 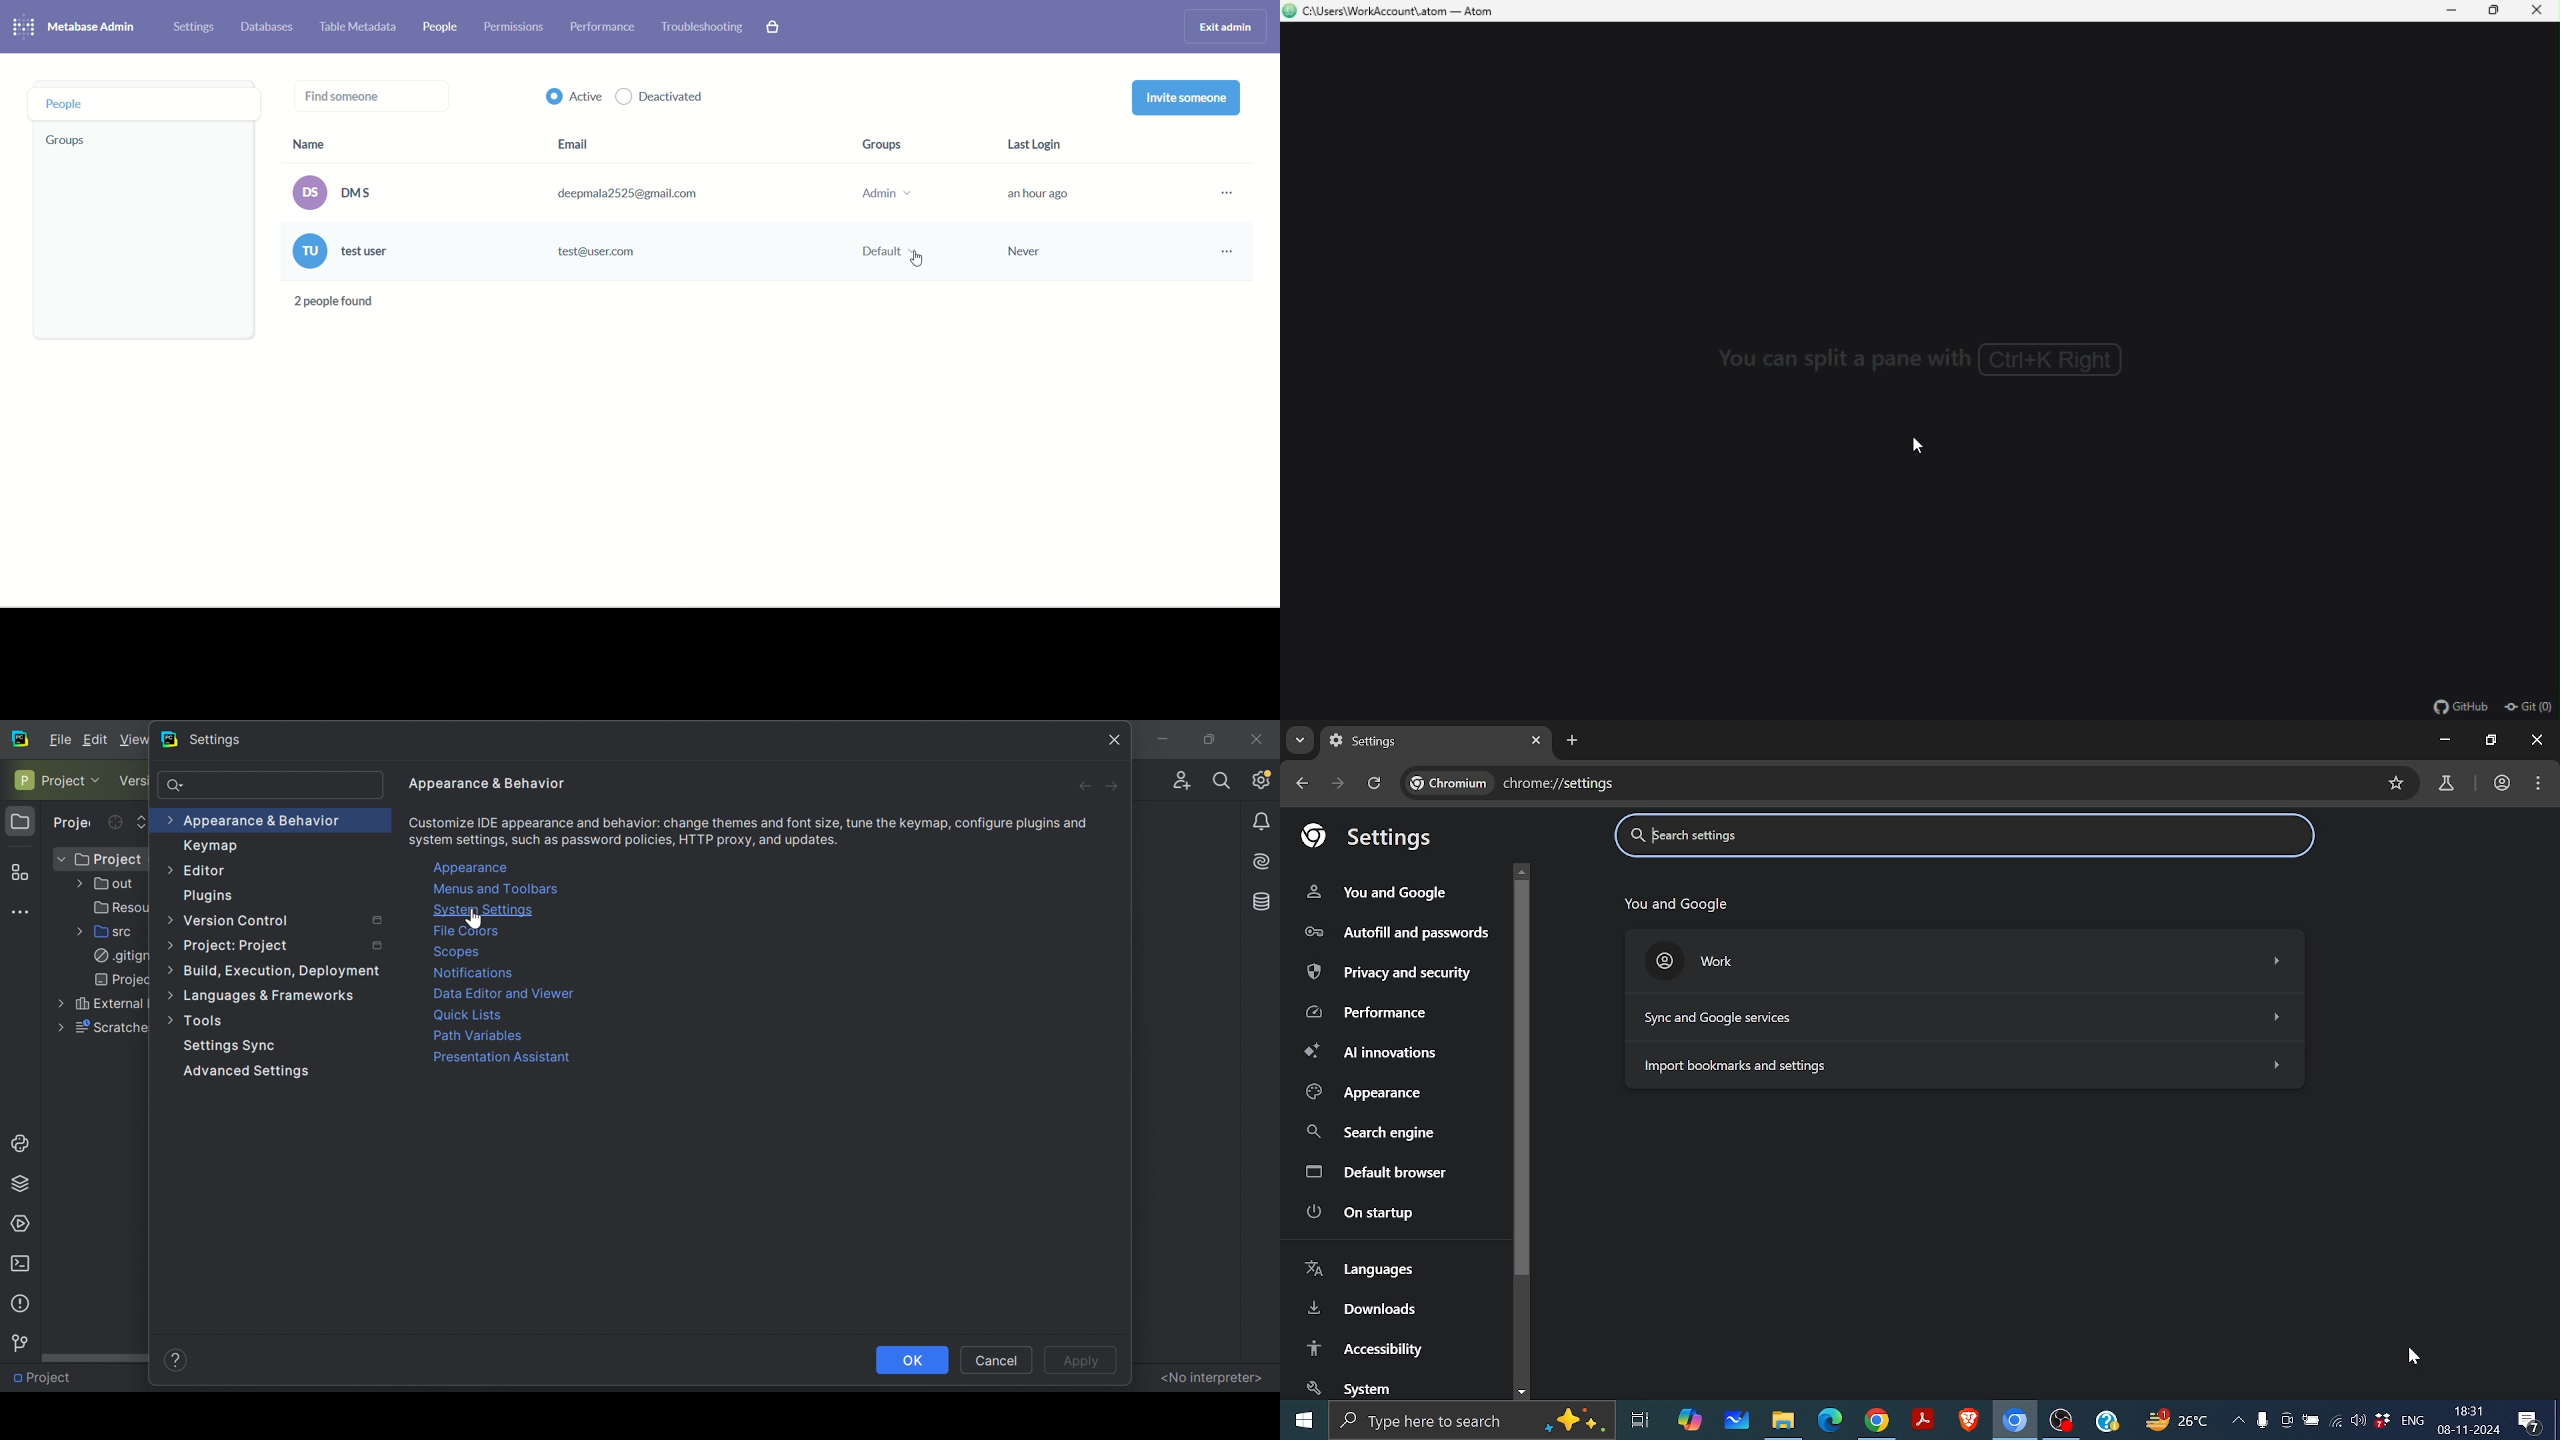 What do you see at coordinates (1310, 835) in the screenshot?
I see `google logo` at bounding box center [1310, 835].